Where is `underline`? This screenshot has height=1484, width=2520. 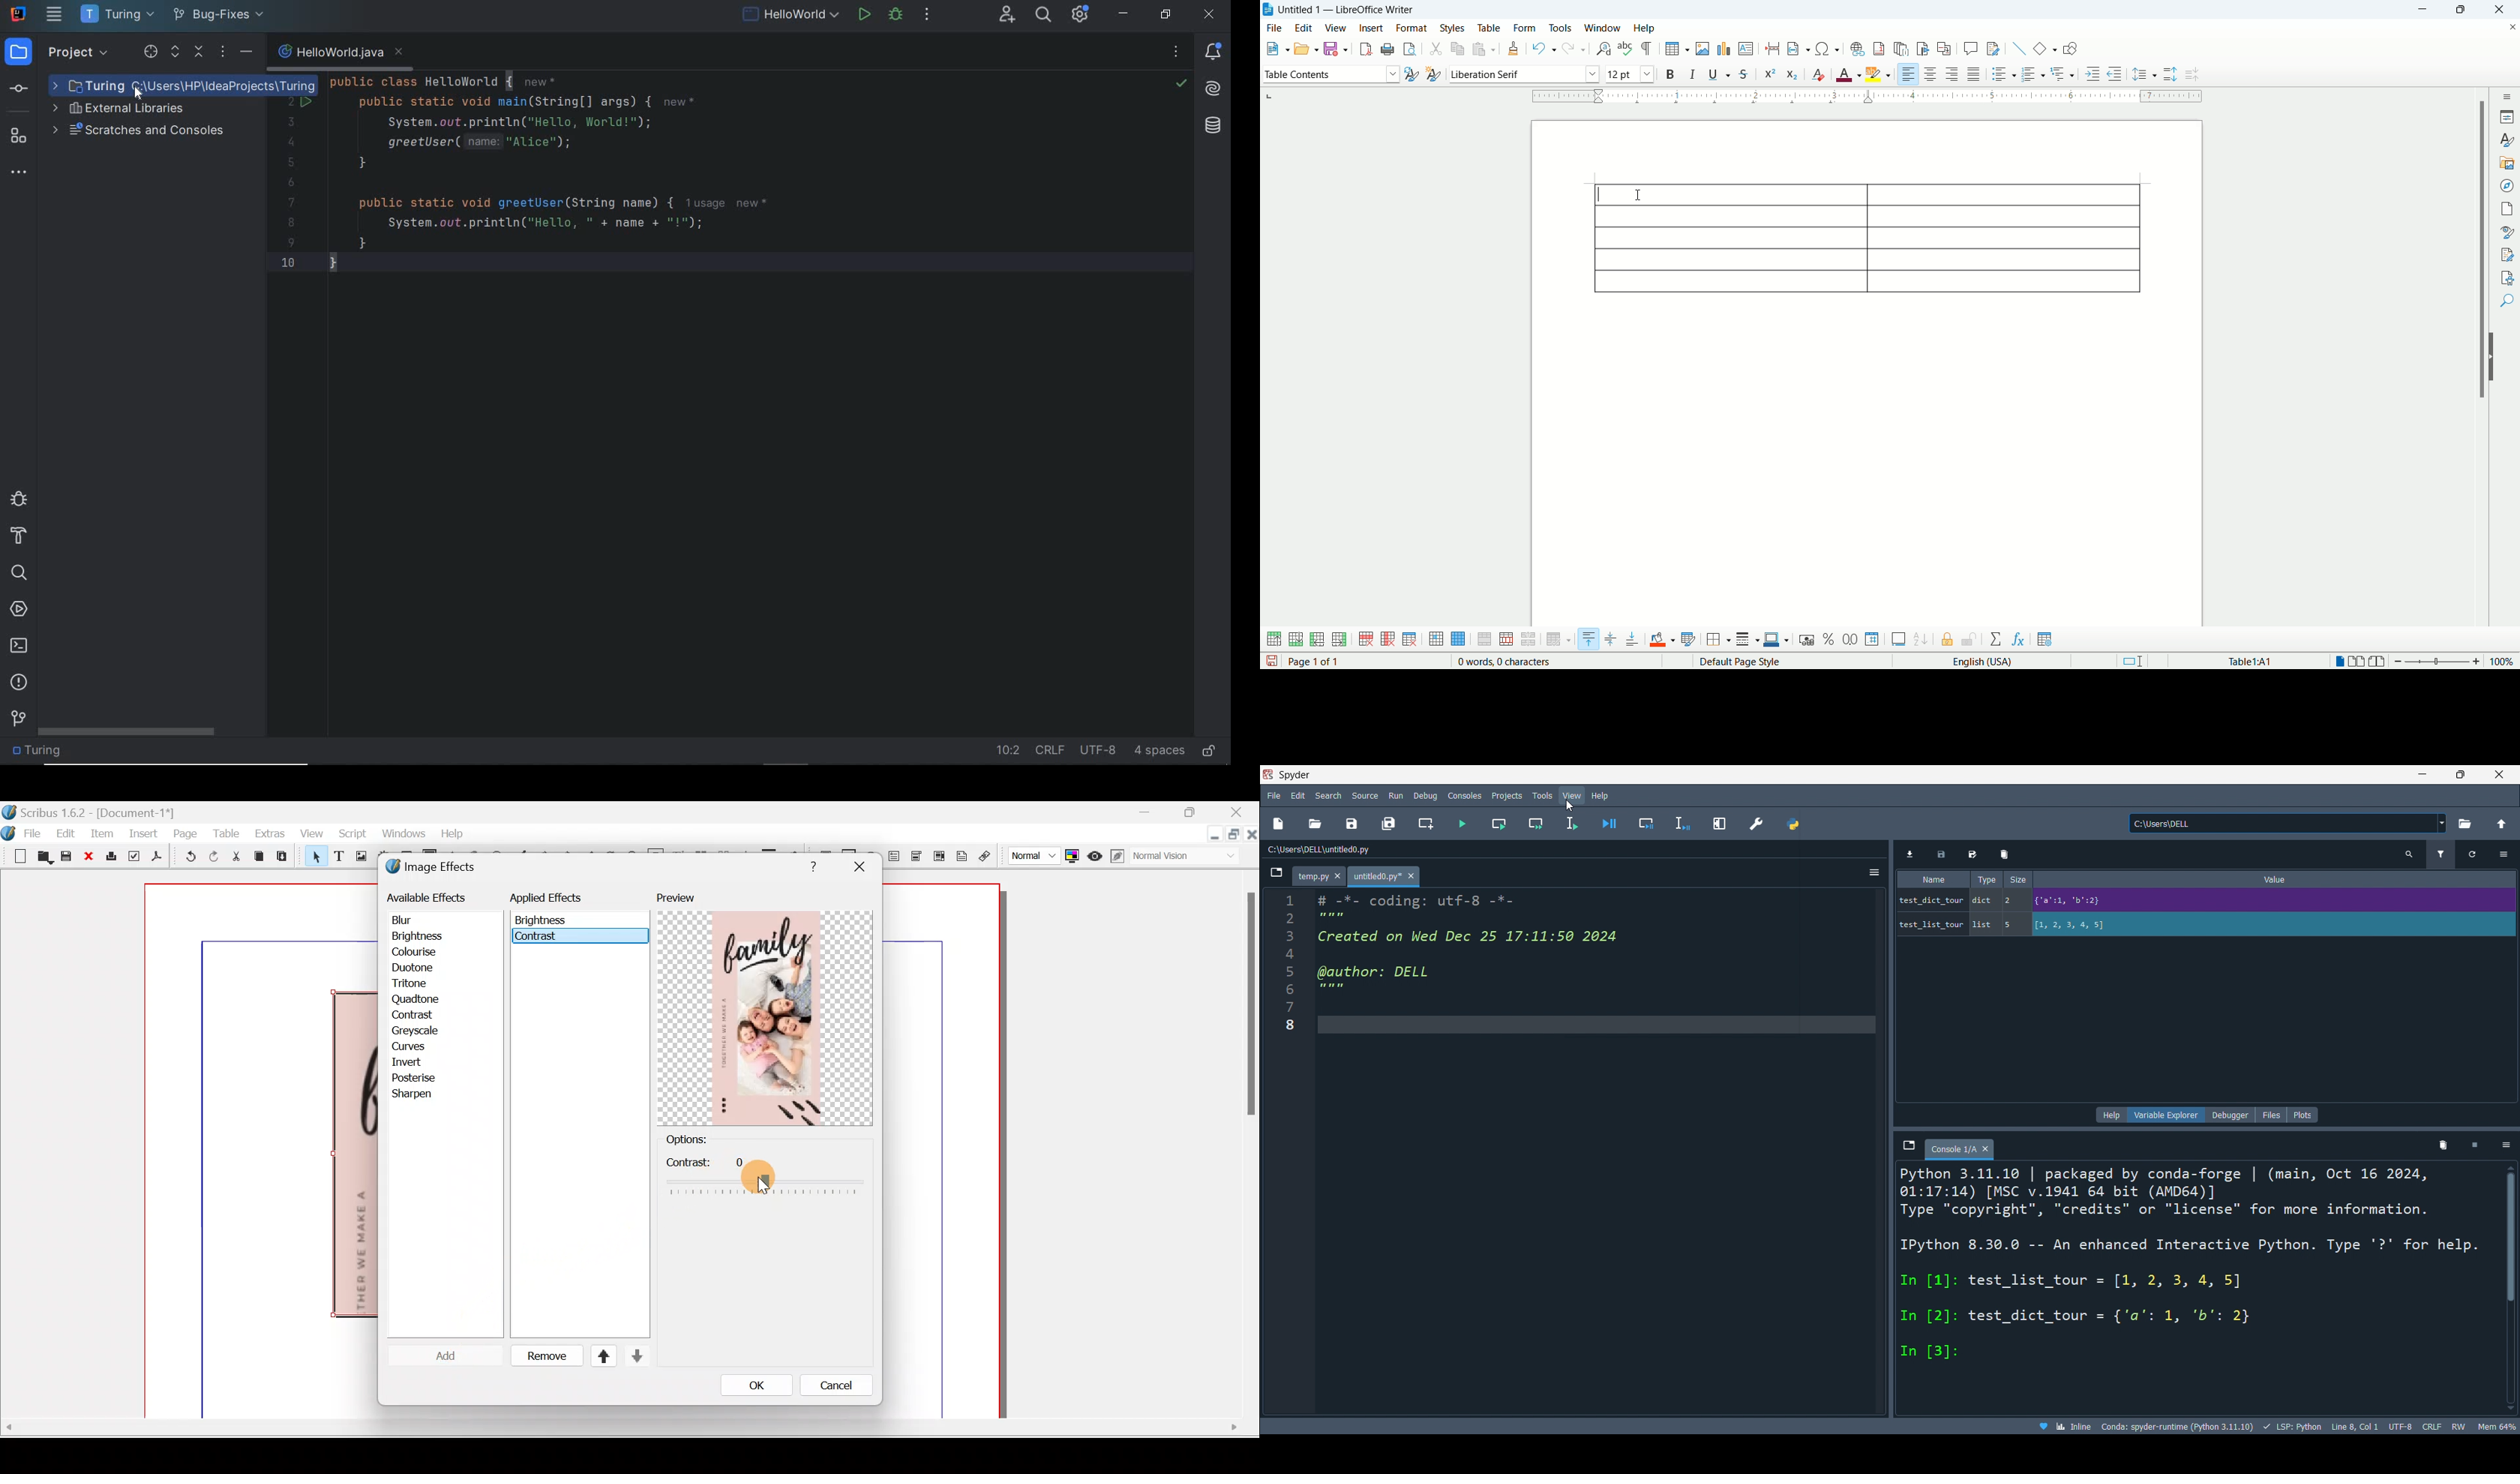
underline is located at coordinates (1719, 72).